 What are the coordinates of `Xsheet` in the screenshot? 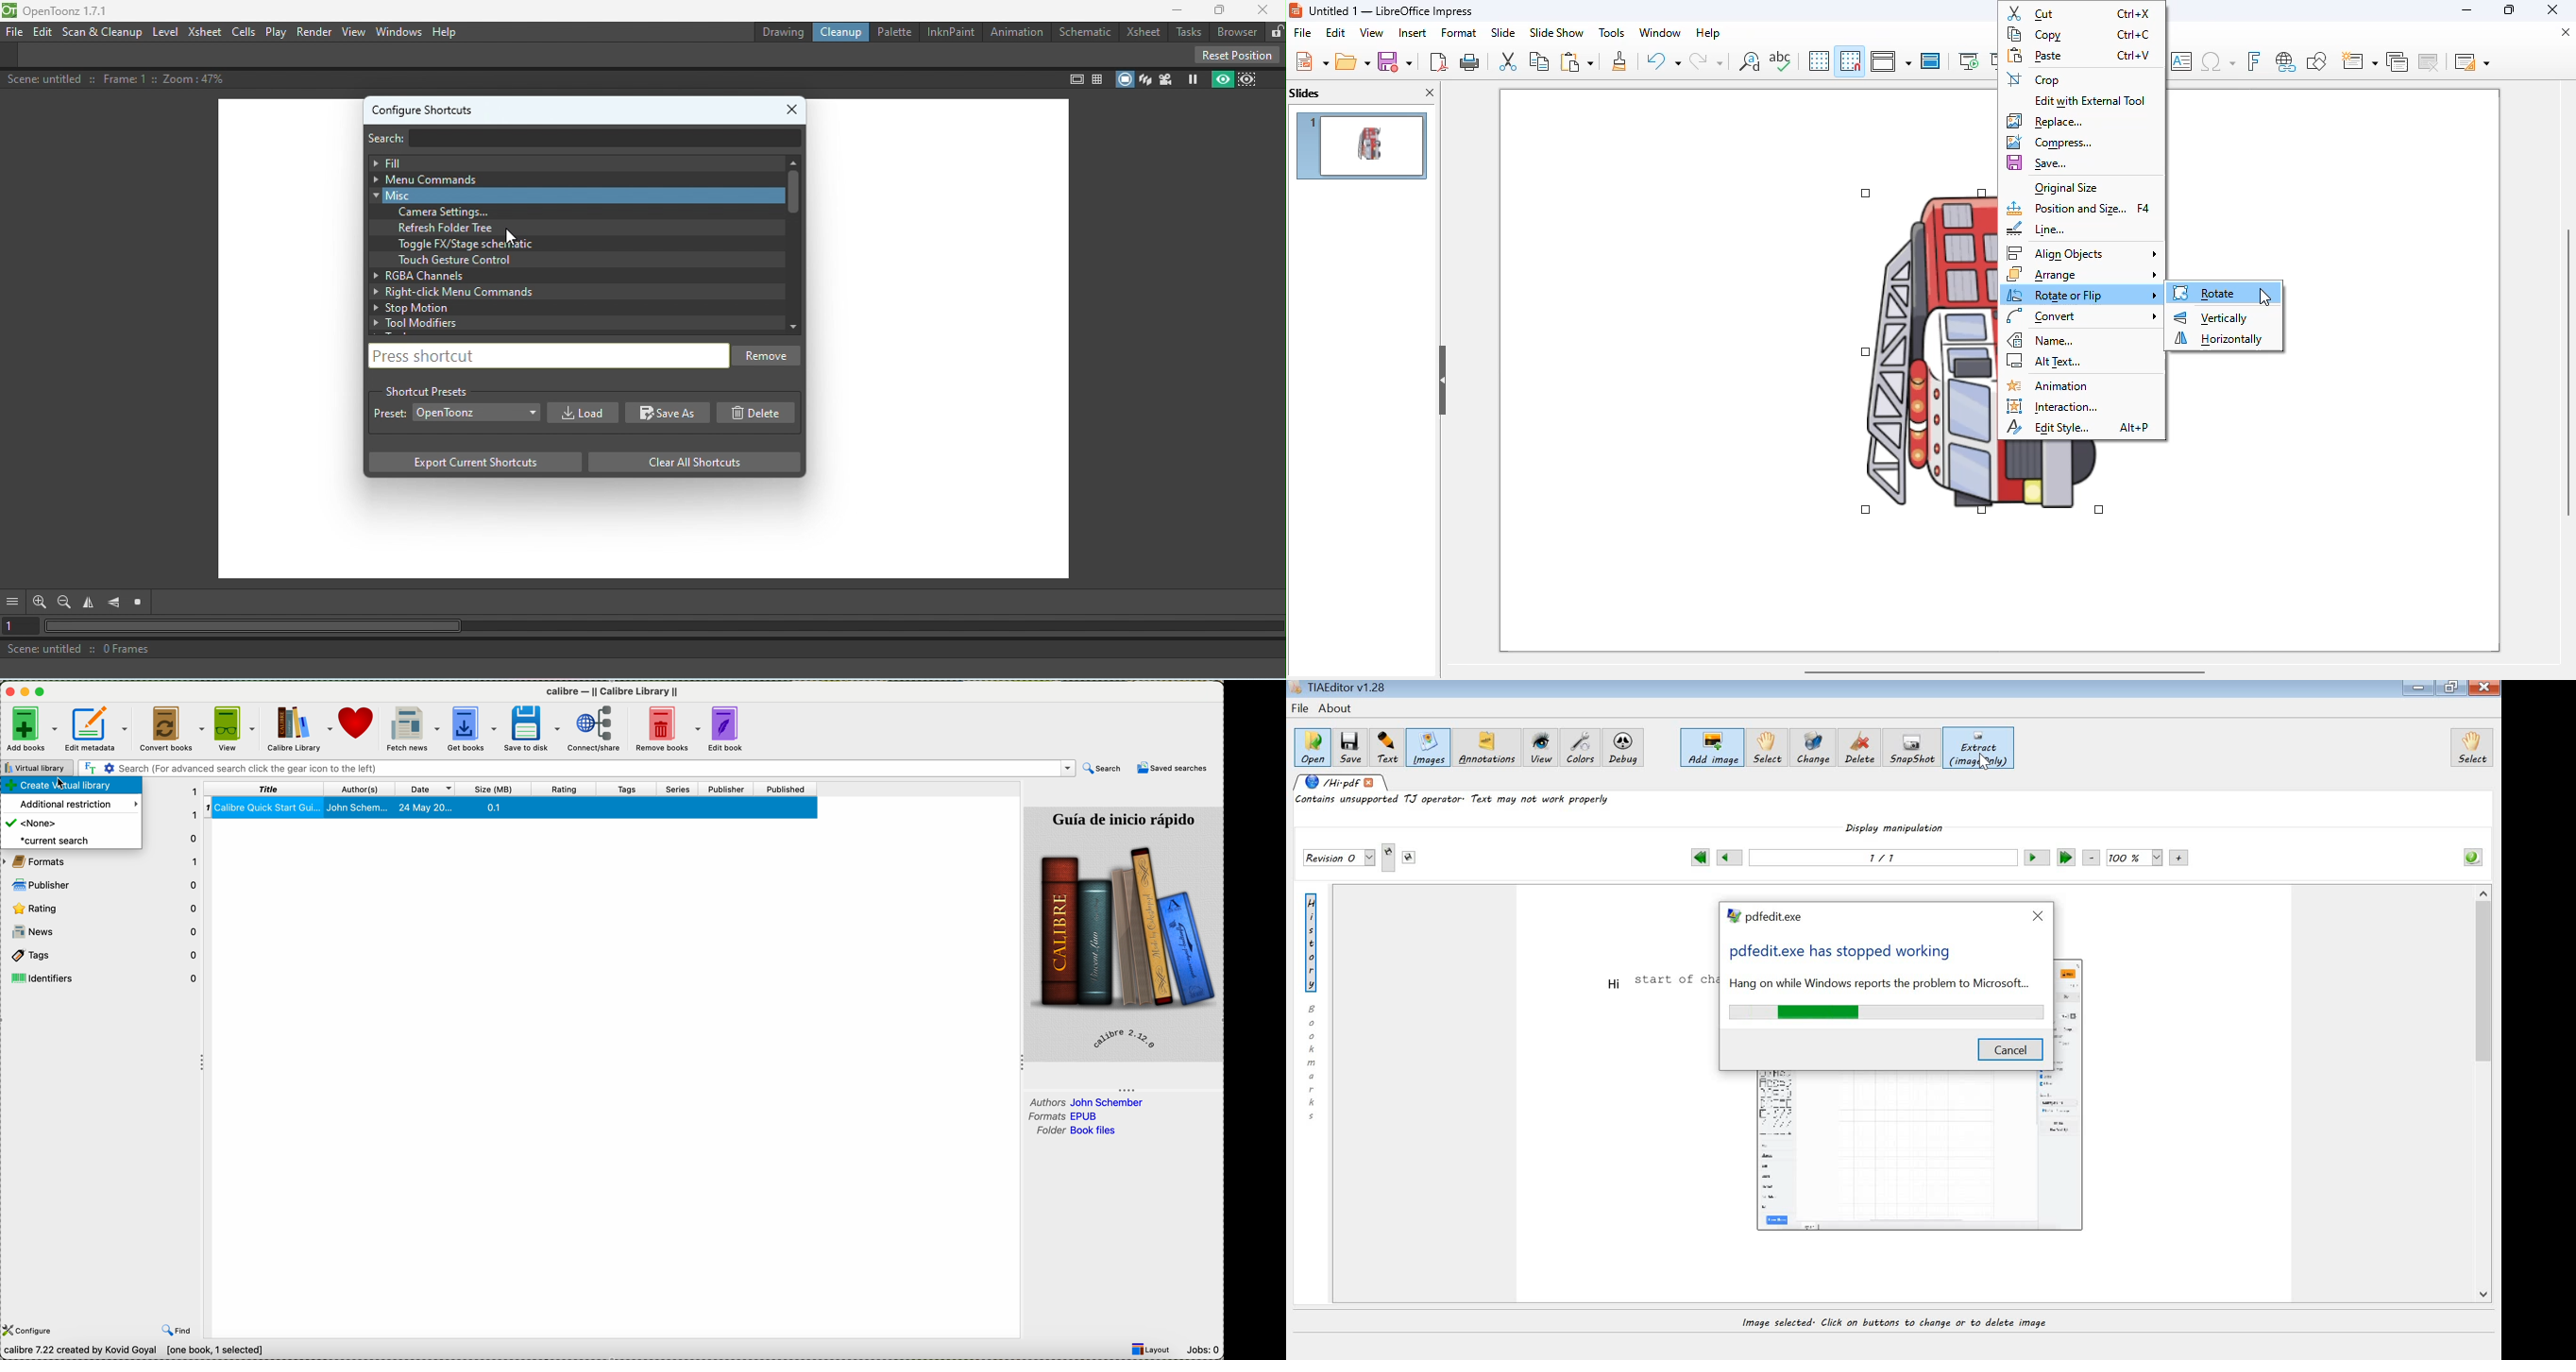 It's located at (1142, 30).